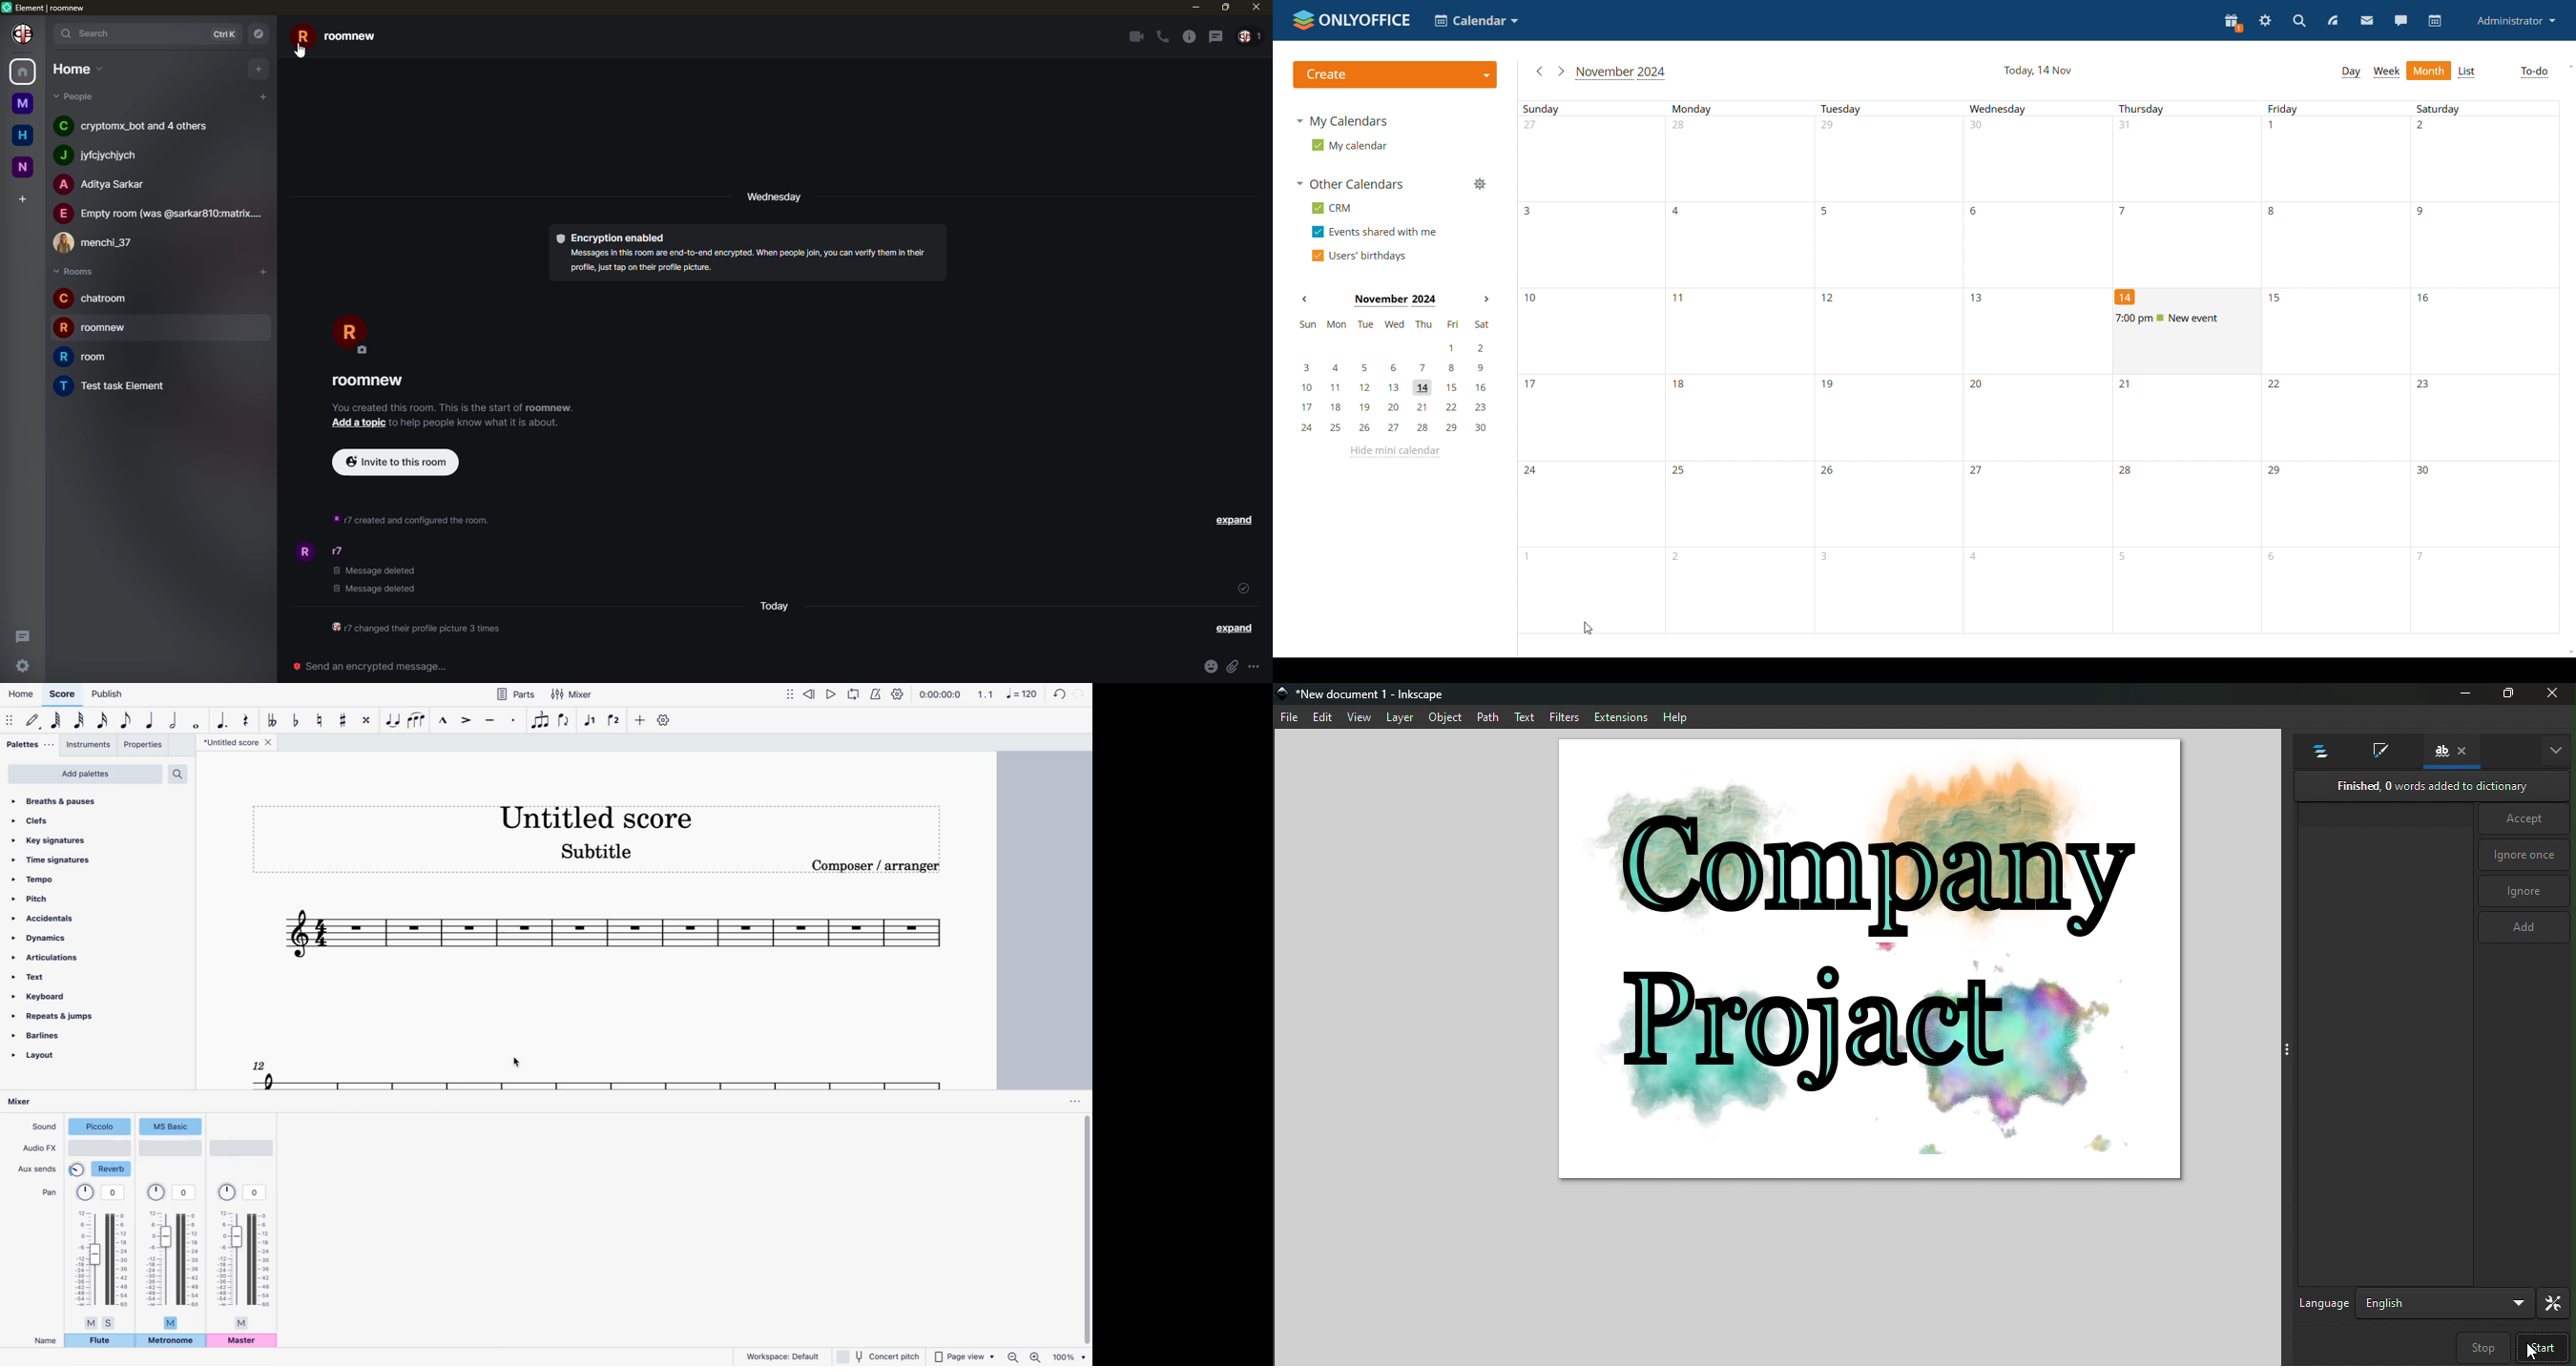 Image resolution: width=2576 pixels, height=1372 pixels. Describe the element at coordinates (1255, 7) in the screenshot. I see `close` at that location.